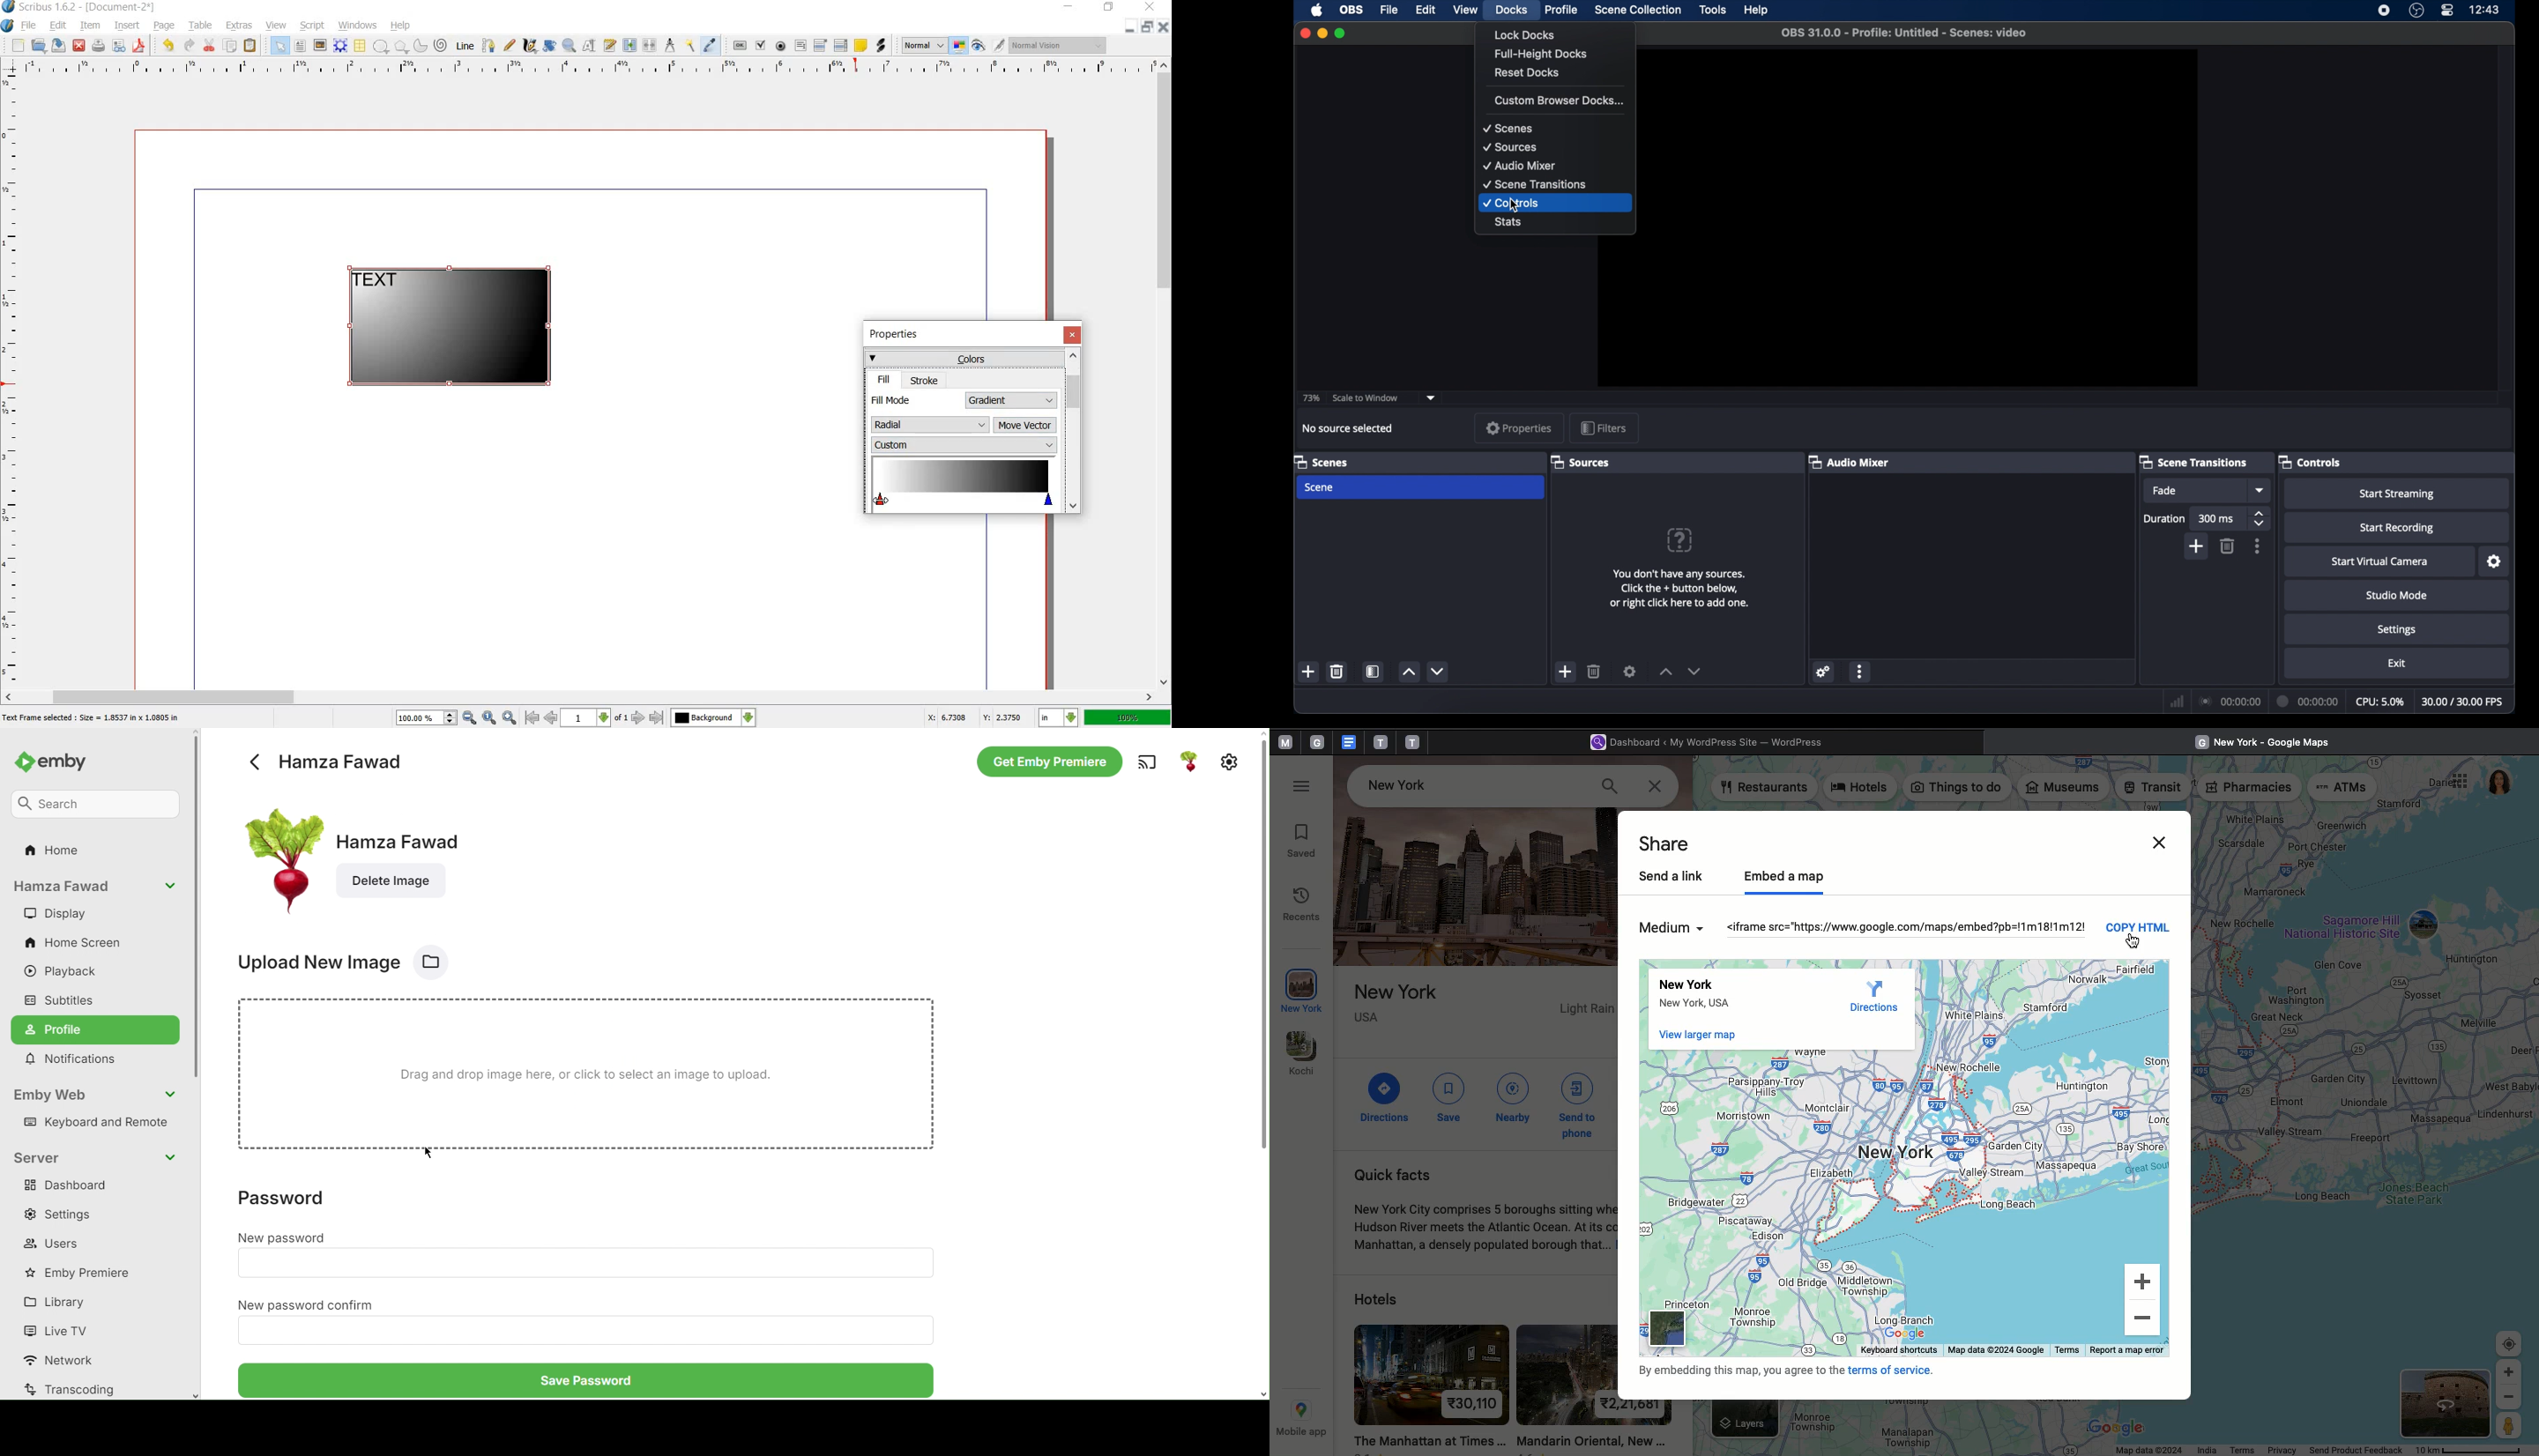  Describe the element at coordinates (1316, 10) in the screenshot. I see `apple icon` at that location.